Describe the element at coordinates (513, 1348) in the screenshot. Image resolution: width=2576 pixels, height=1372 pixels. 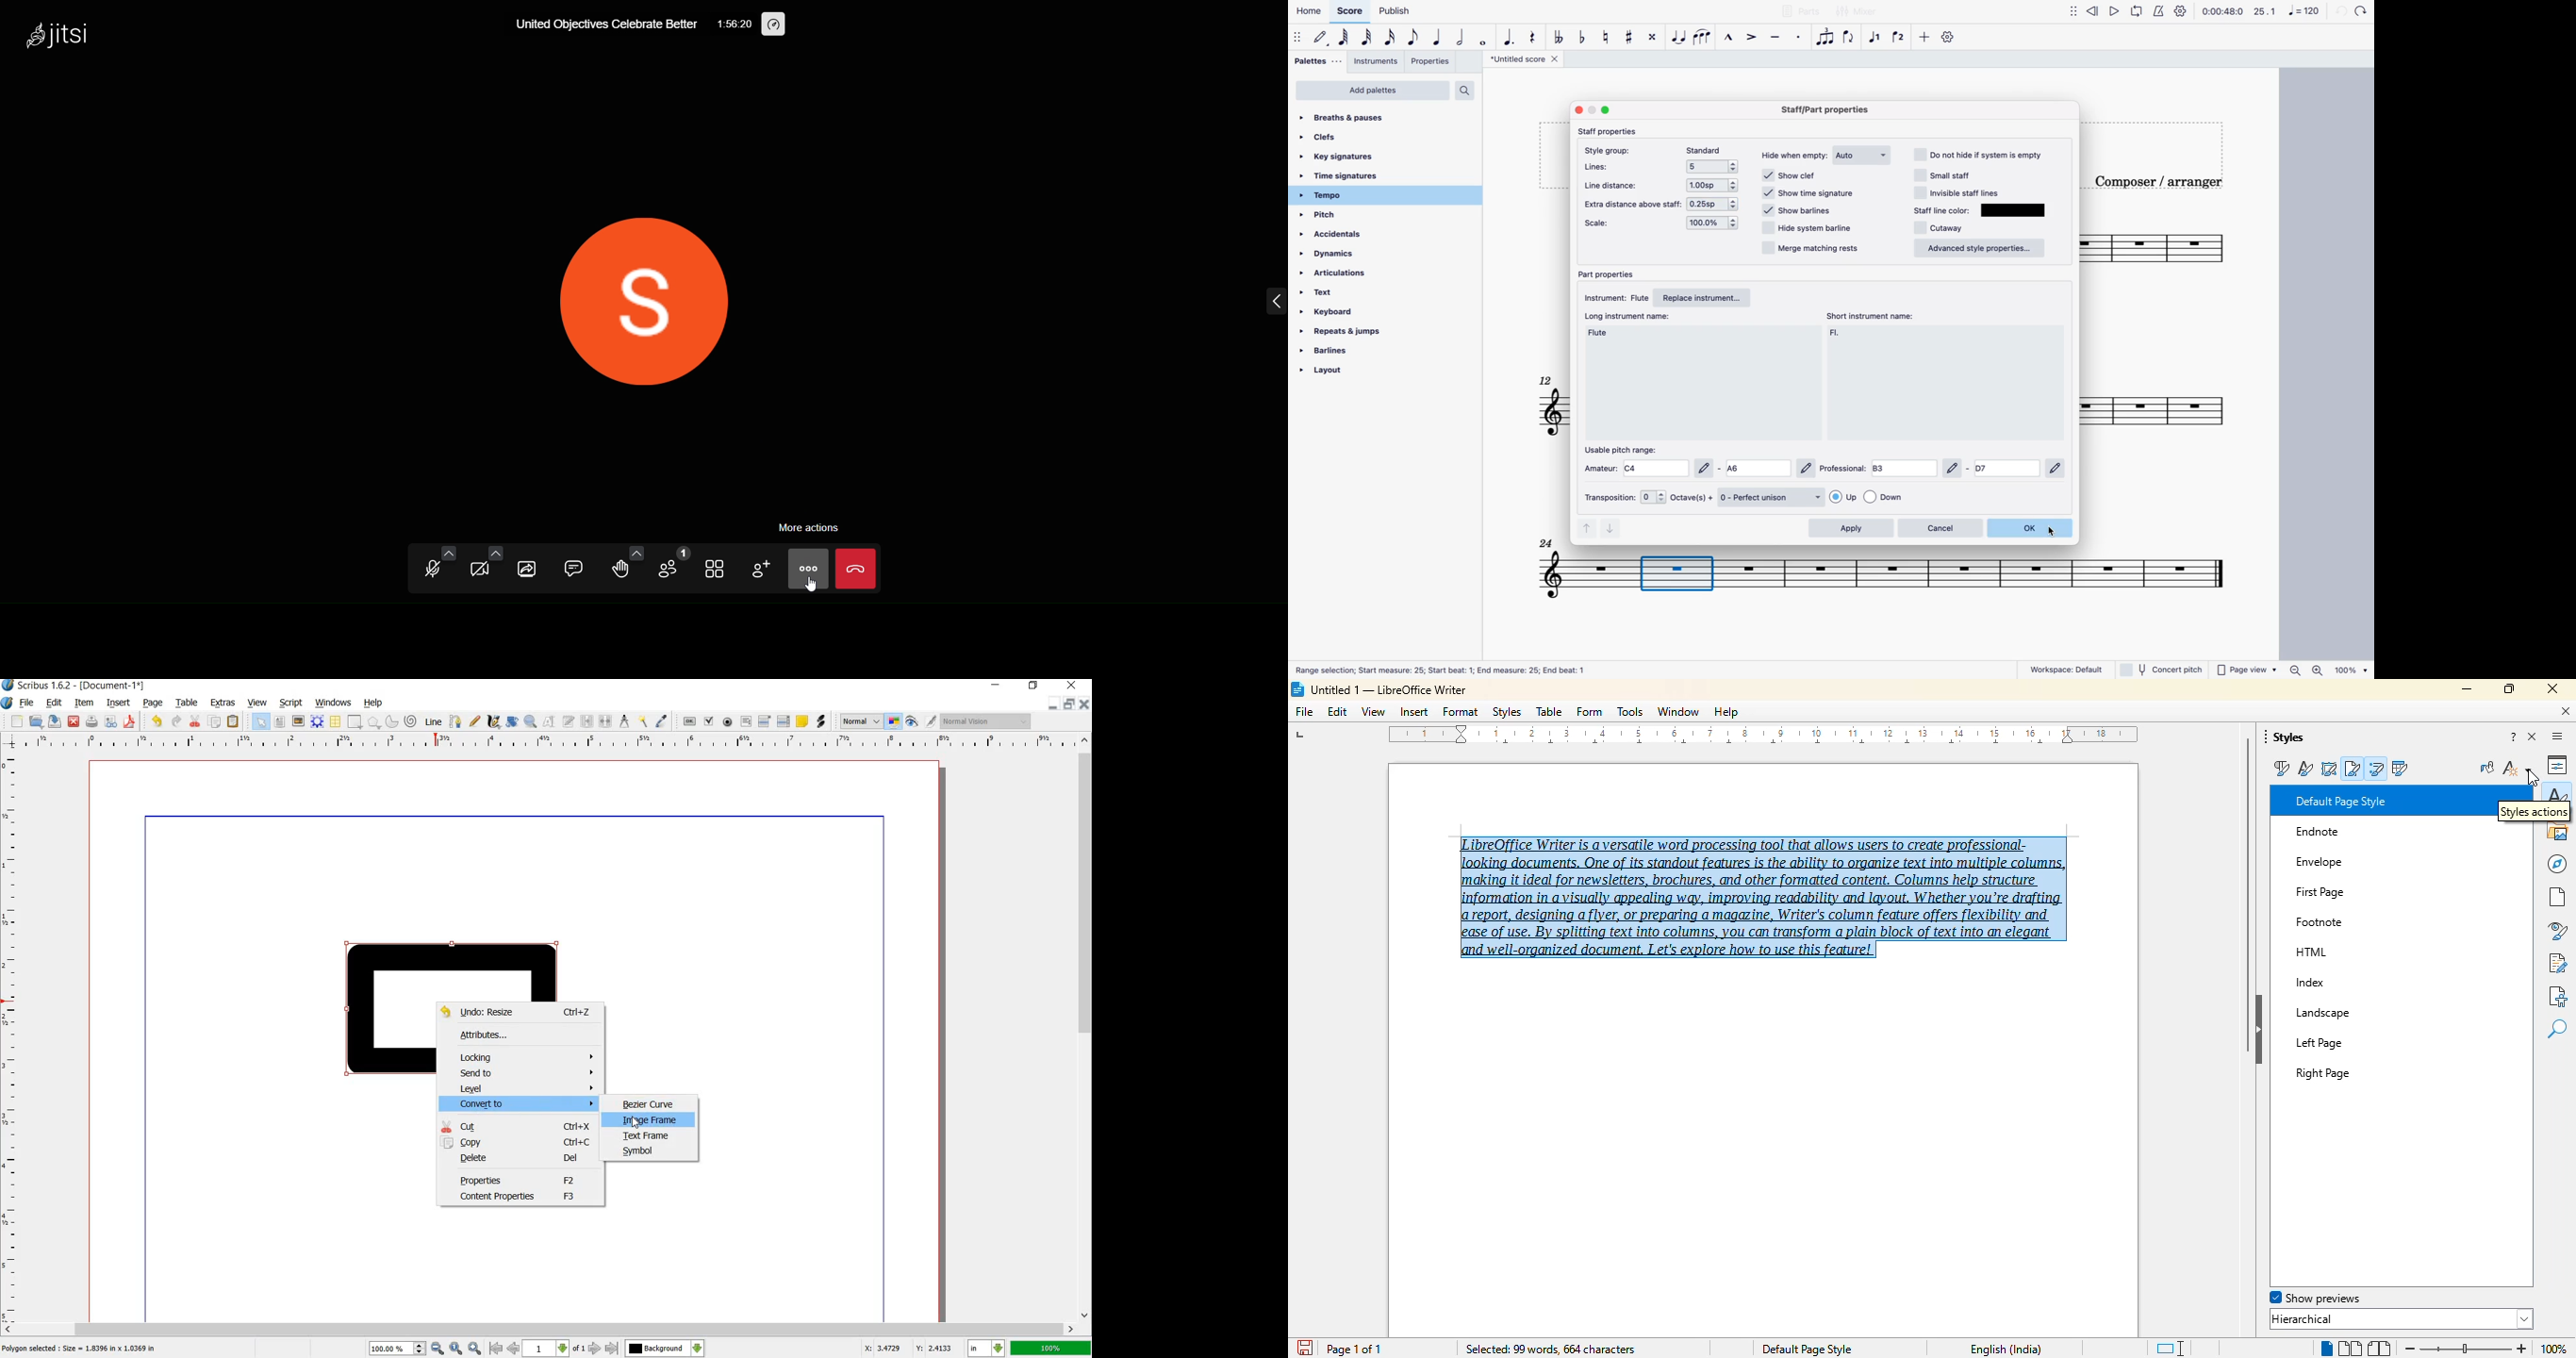
I see `go to previous page` at that location.